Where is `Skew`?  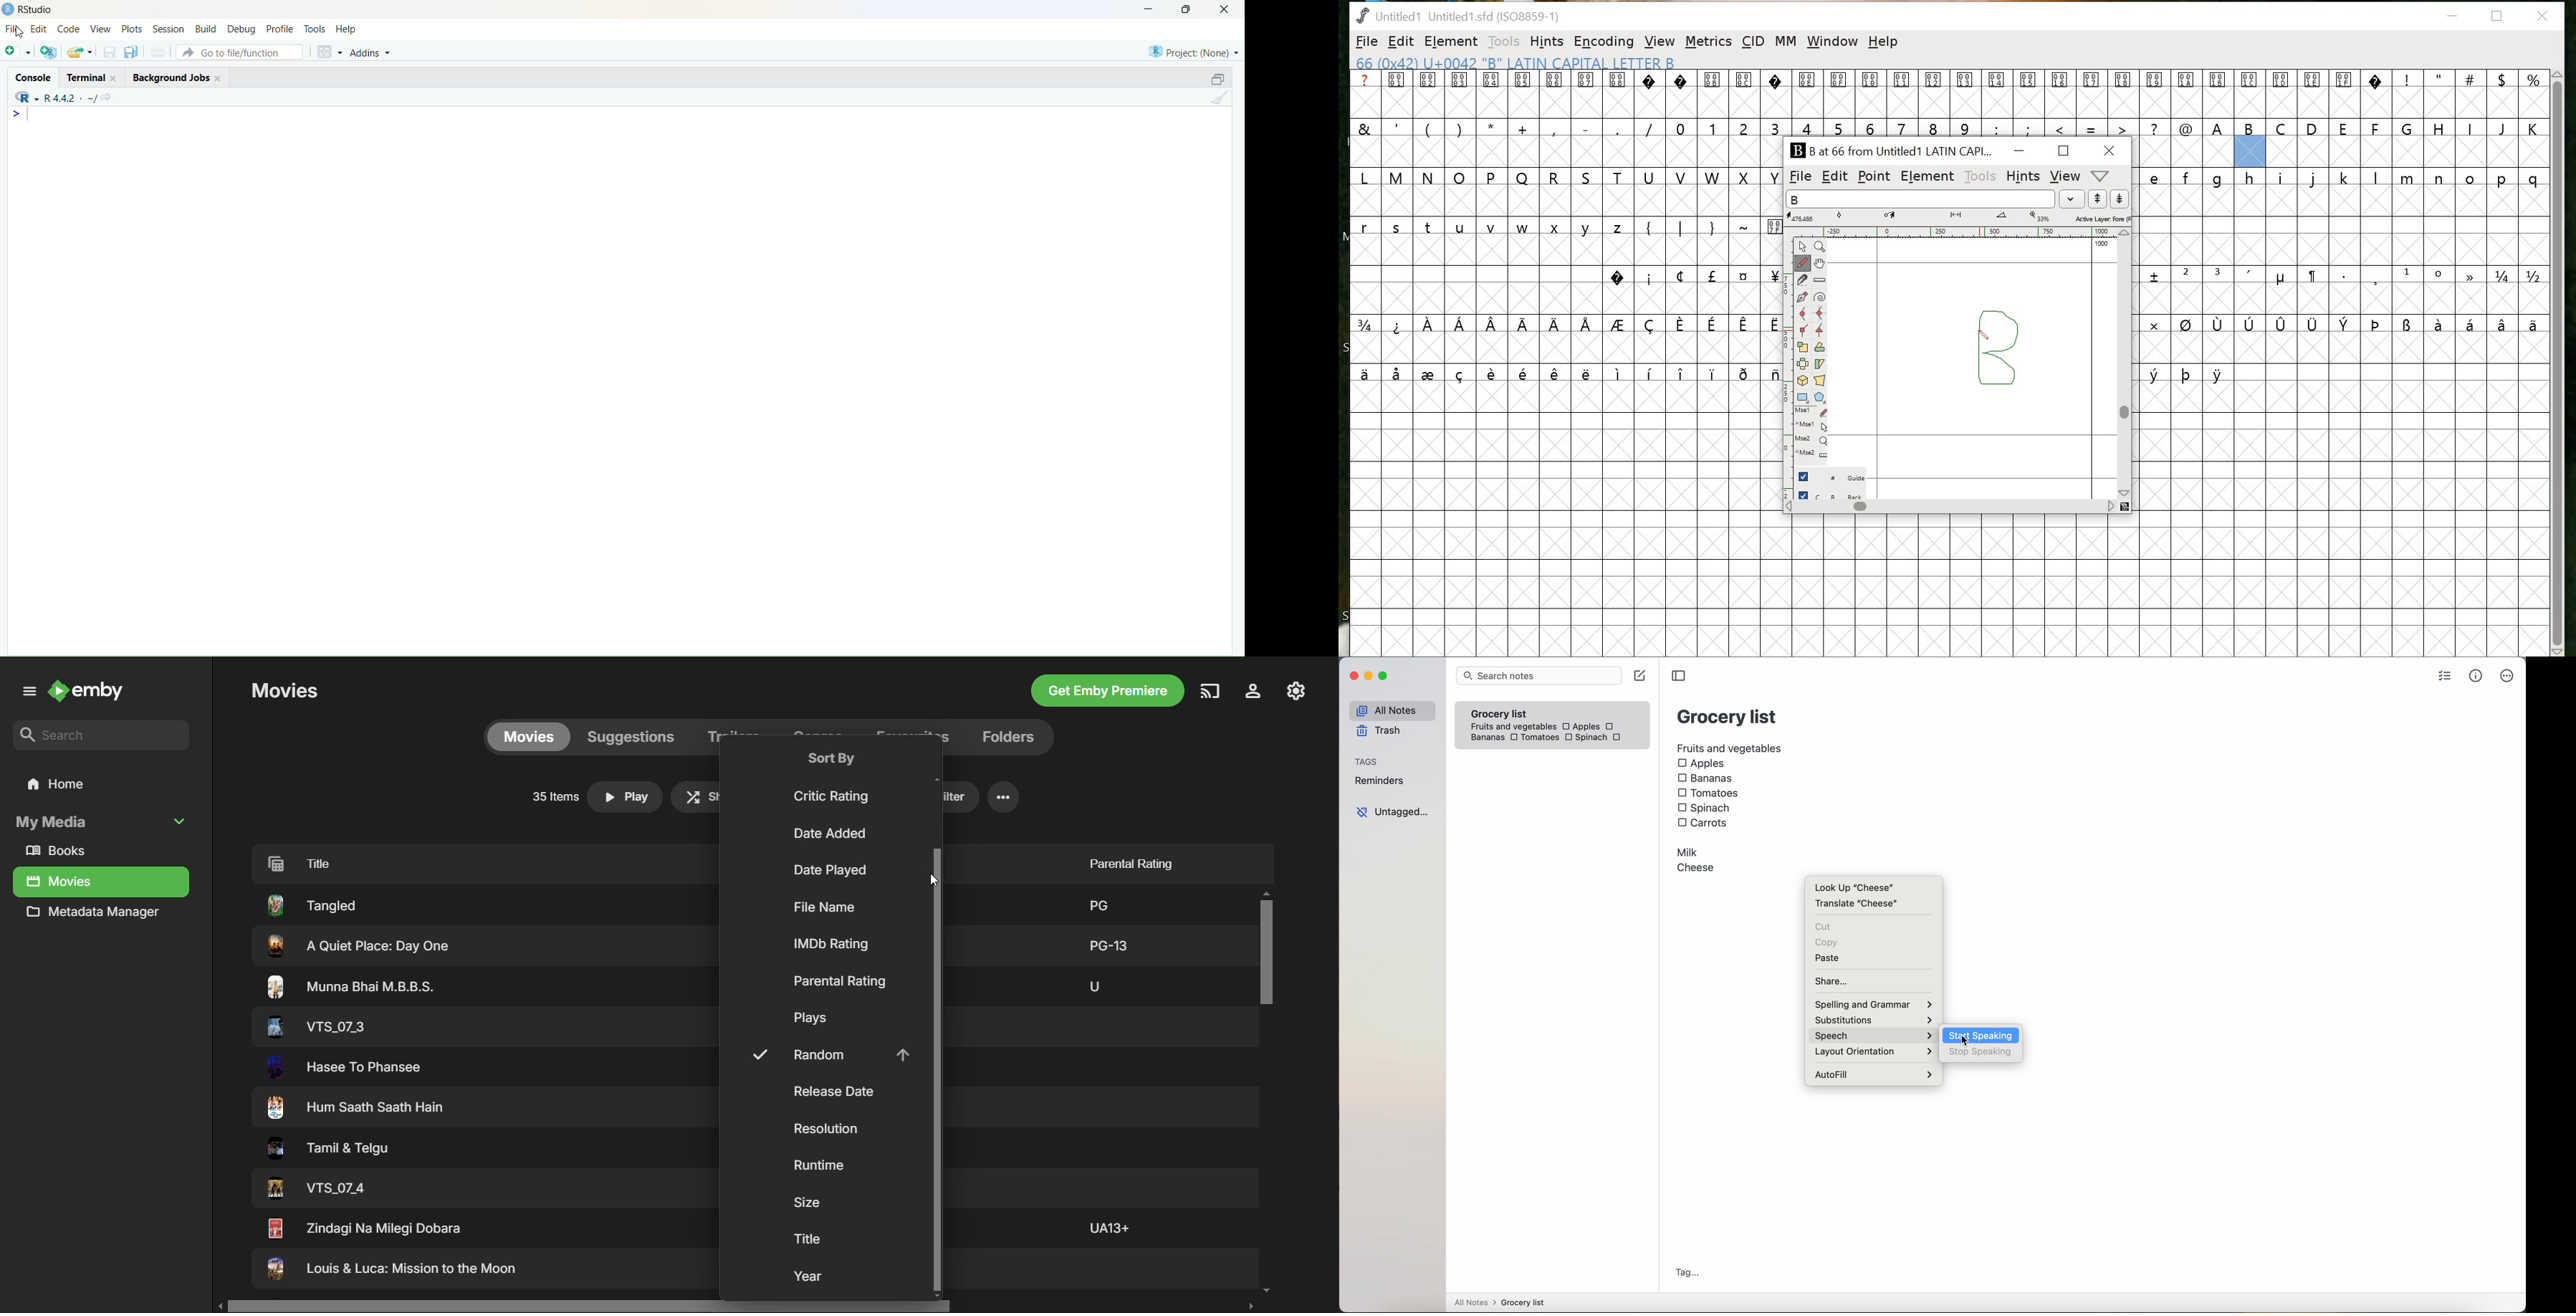
Skew is located at coordinates (1820, 366).